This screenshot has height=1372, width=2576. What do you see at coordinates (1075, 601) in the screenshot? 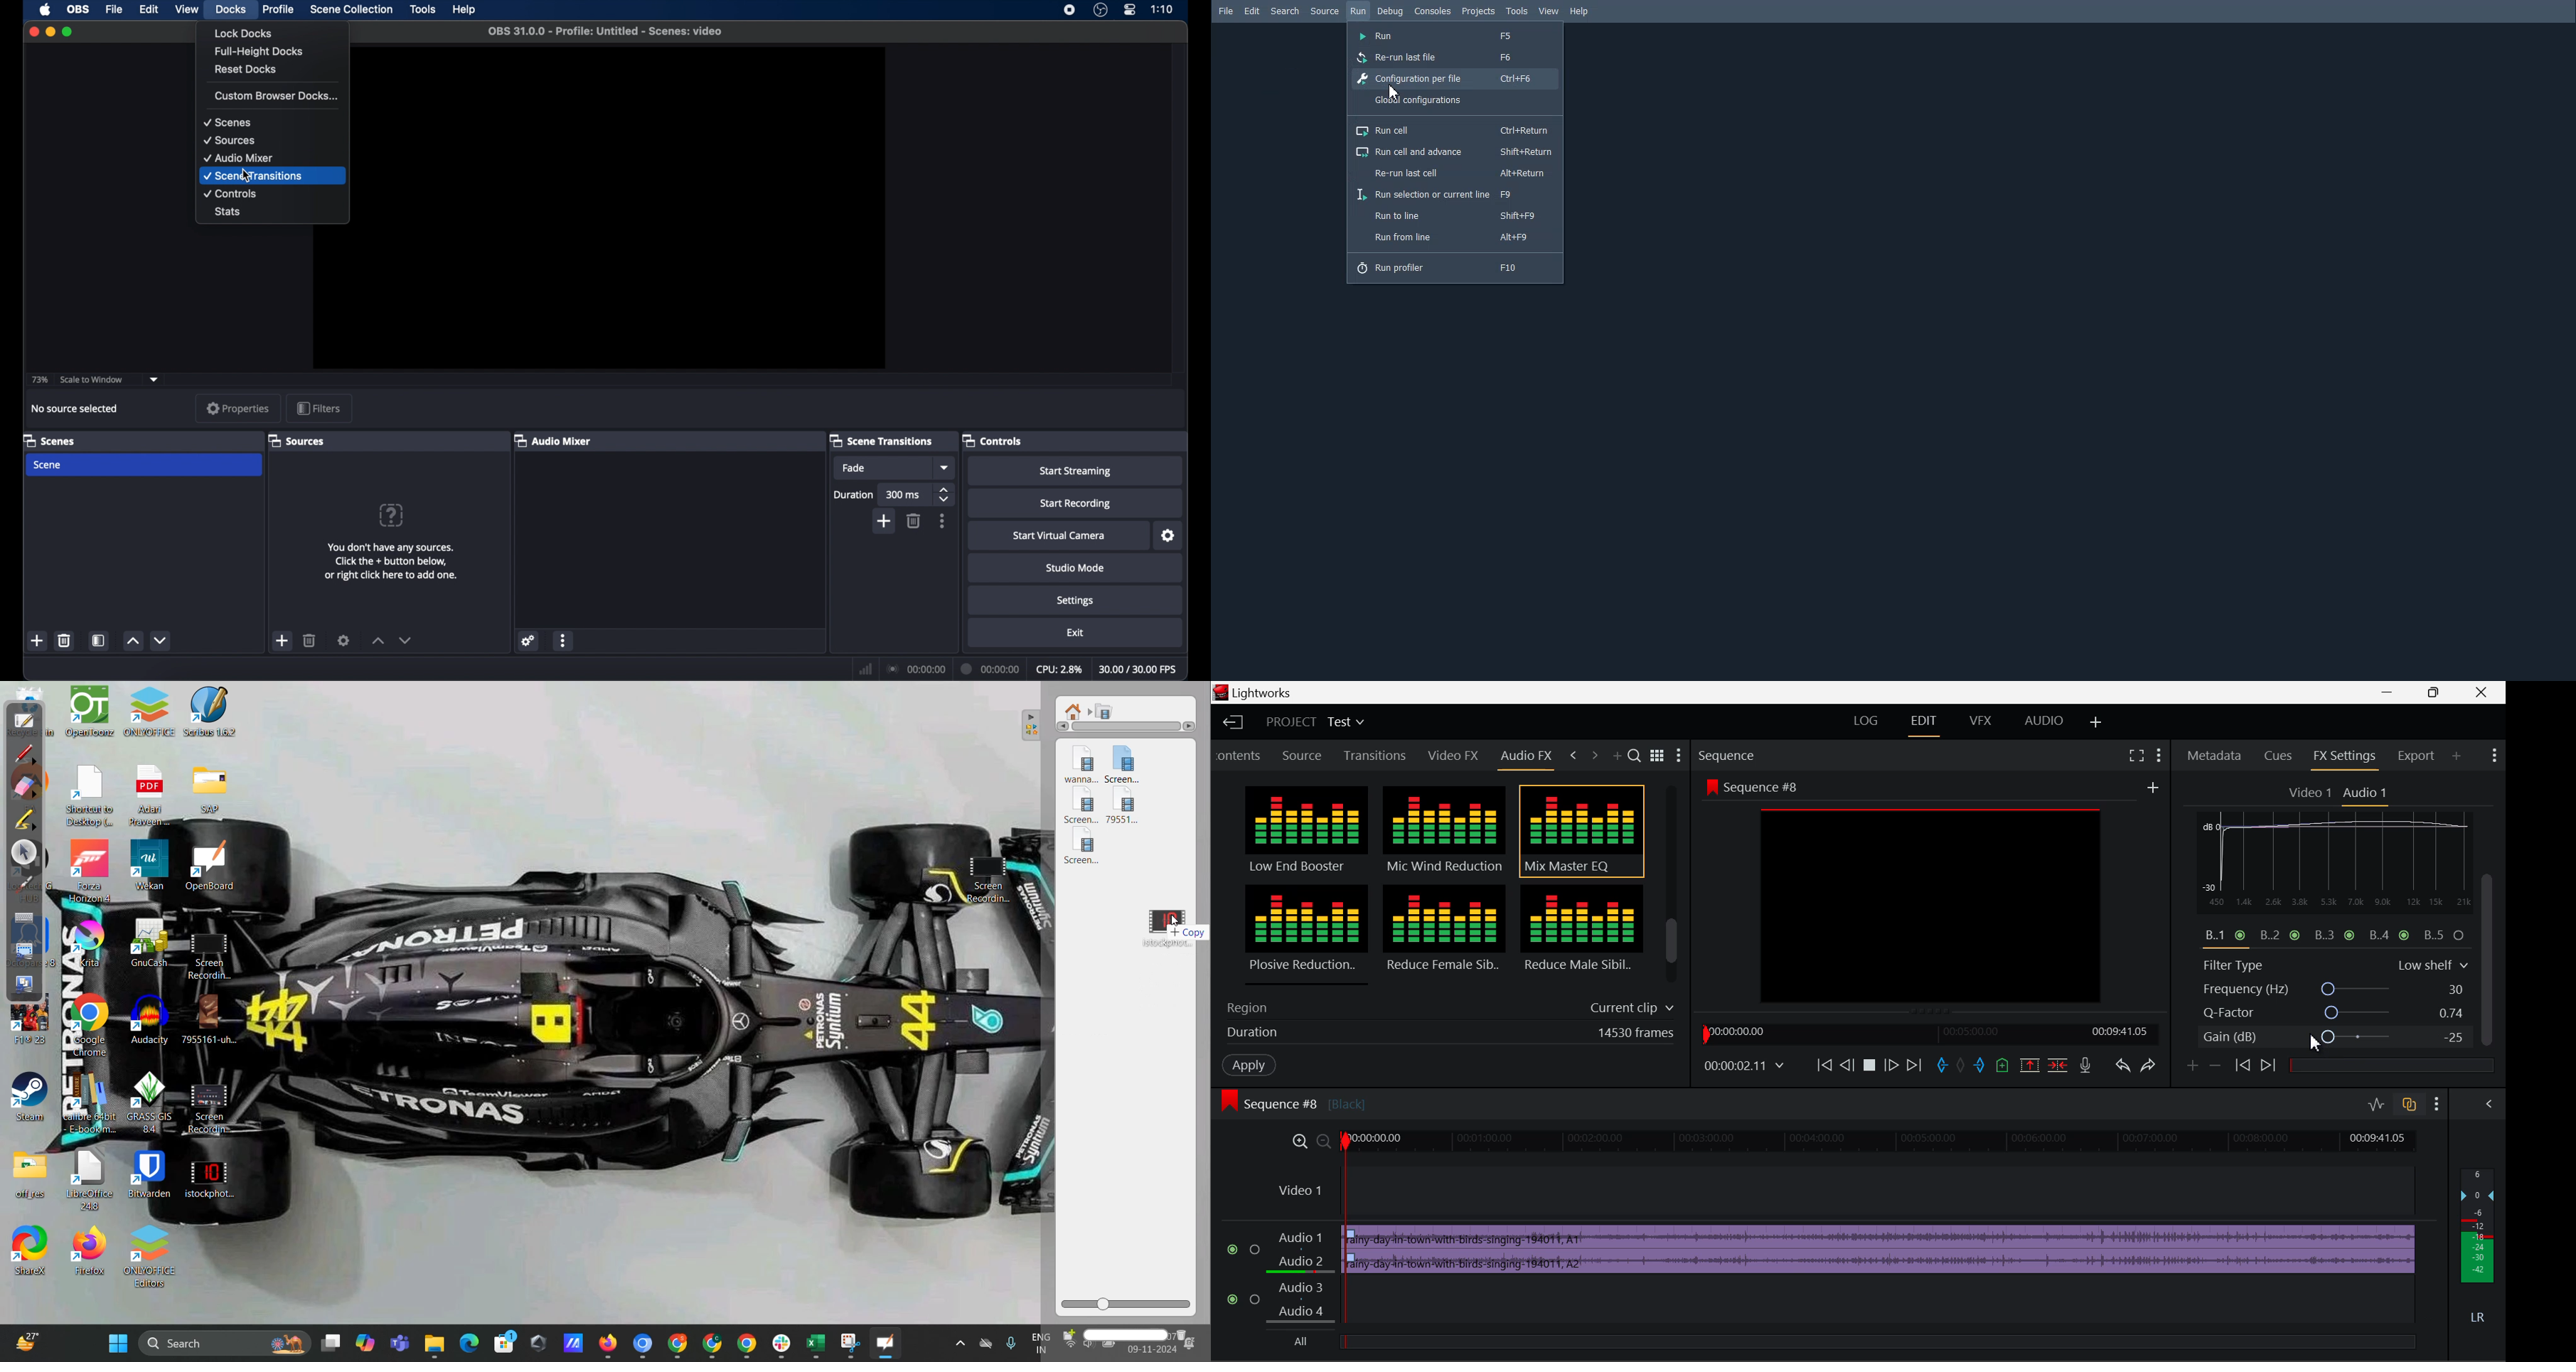
I see `settings` at bounding box center [1075, 601].